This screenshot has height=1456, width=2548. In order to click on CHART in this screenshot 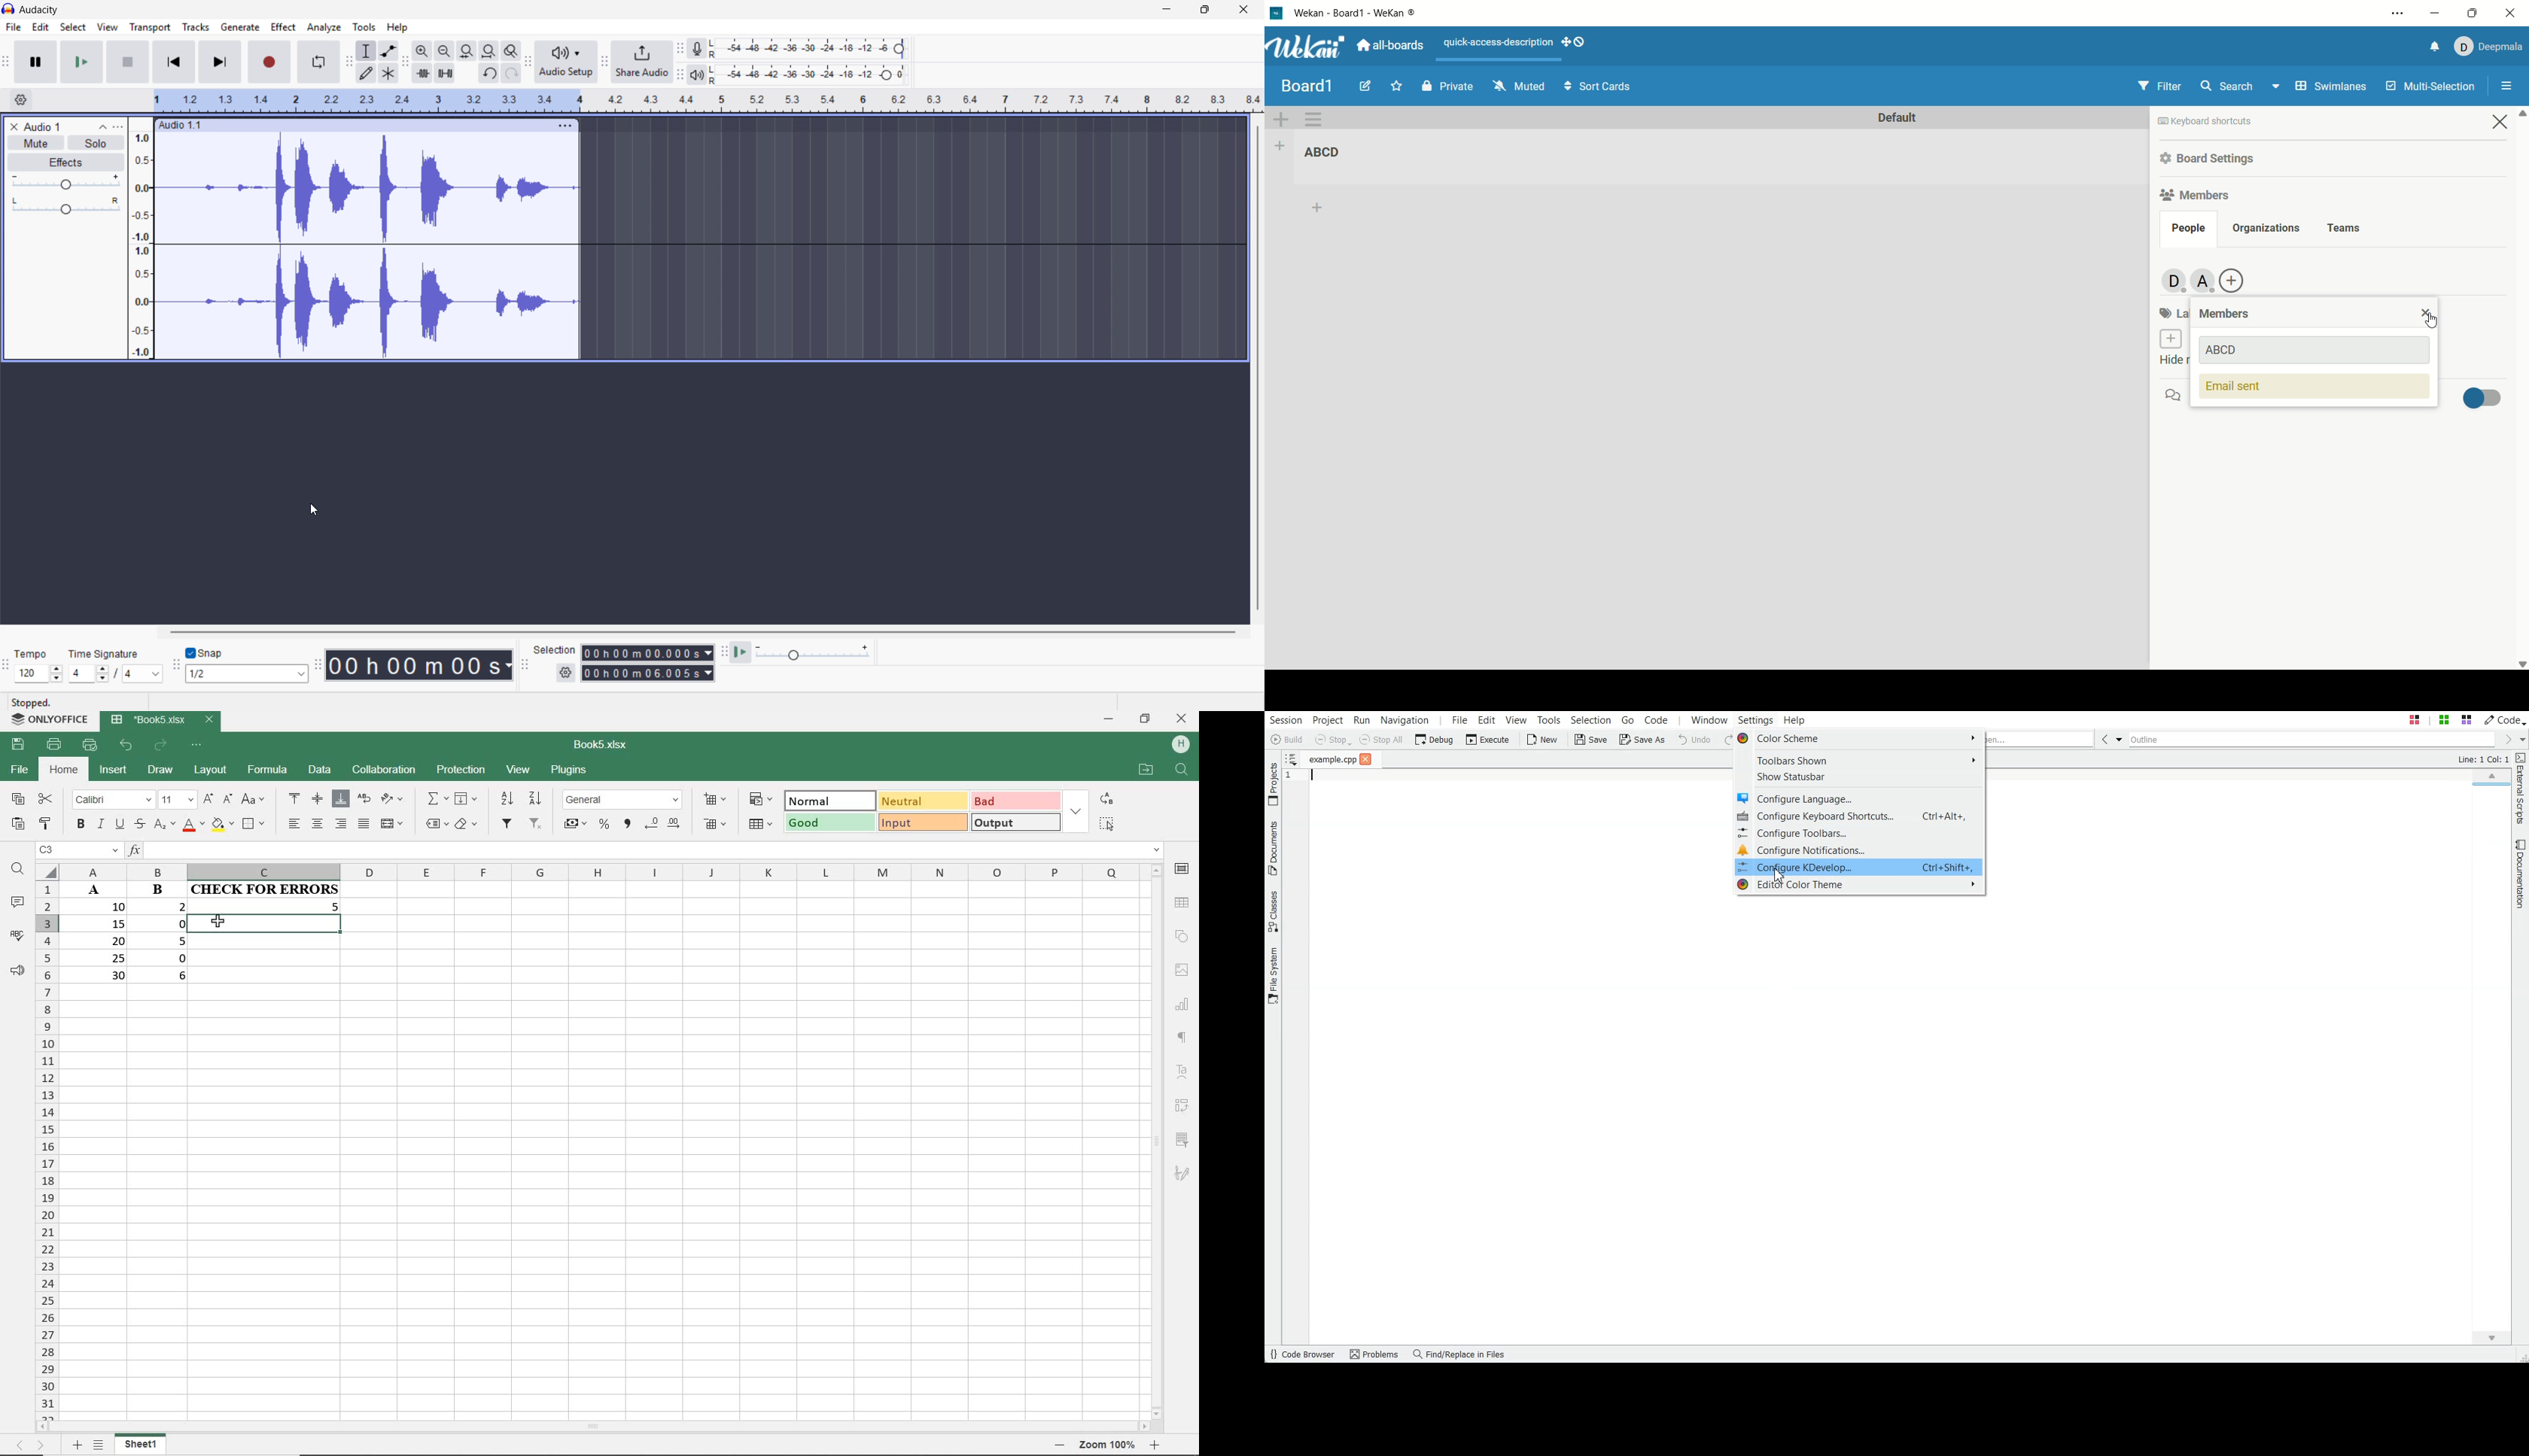, I will do `click(1184, 1005)`.